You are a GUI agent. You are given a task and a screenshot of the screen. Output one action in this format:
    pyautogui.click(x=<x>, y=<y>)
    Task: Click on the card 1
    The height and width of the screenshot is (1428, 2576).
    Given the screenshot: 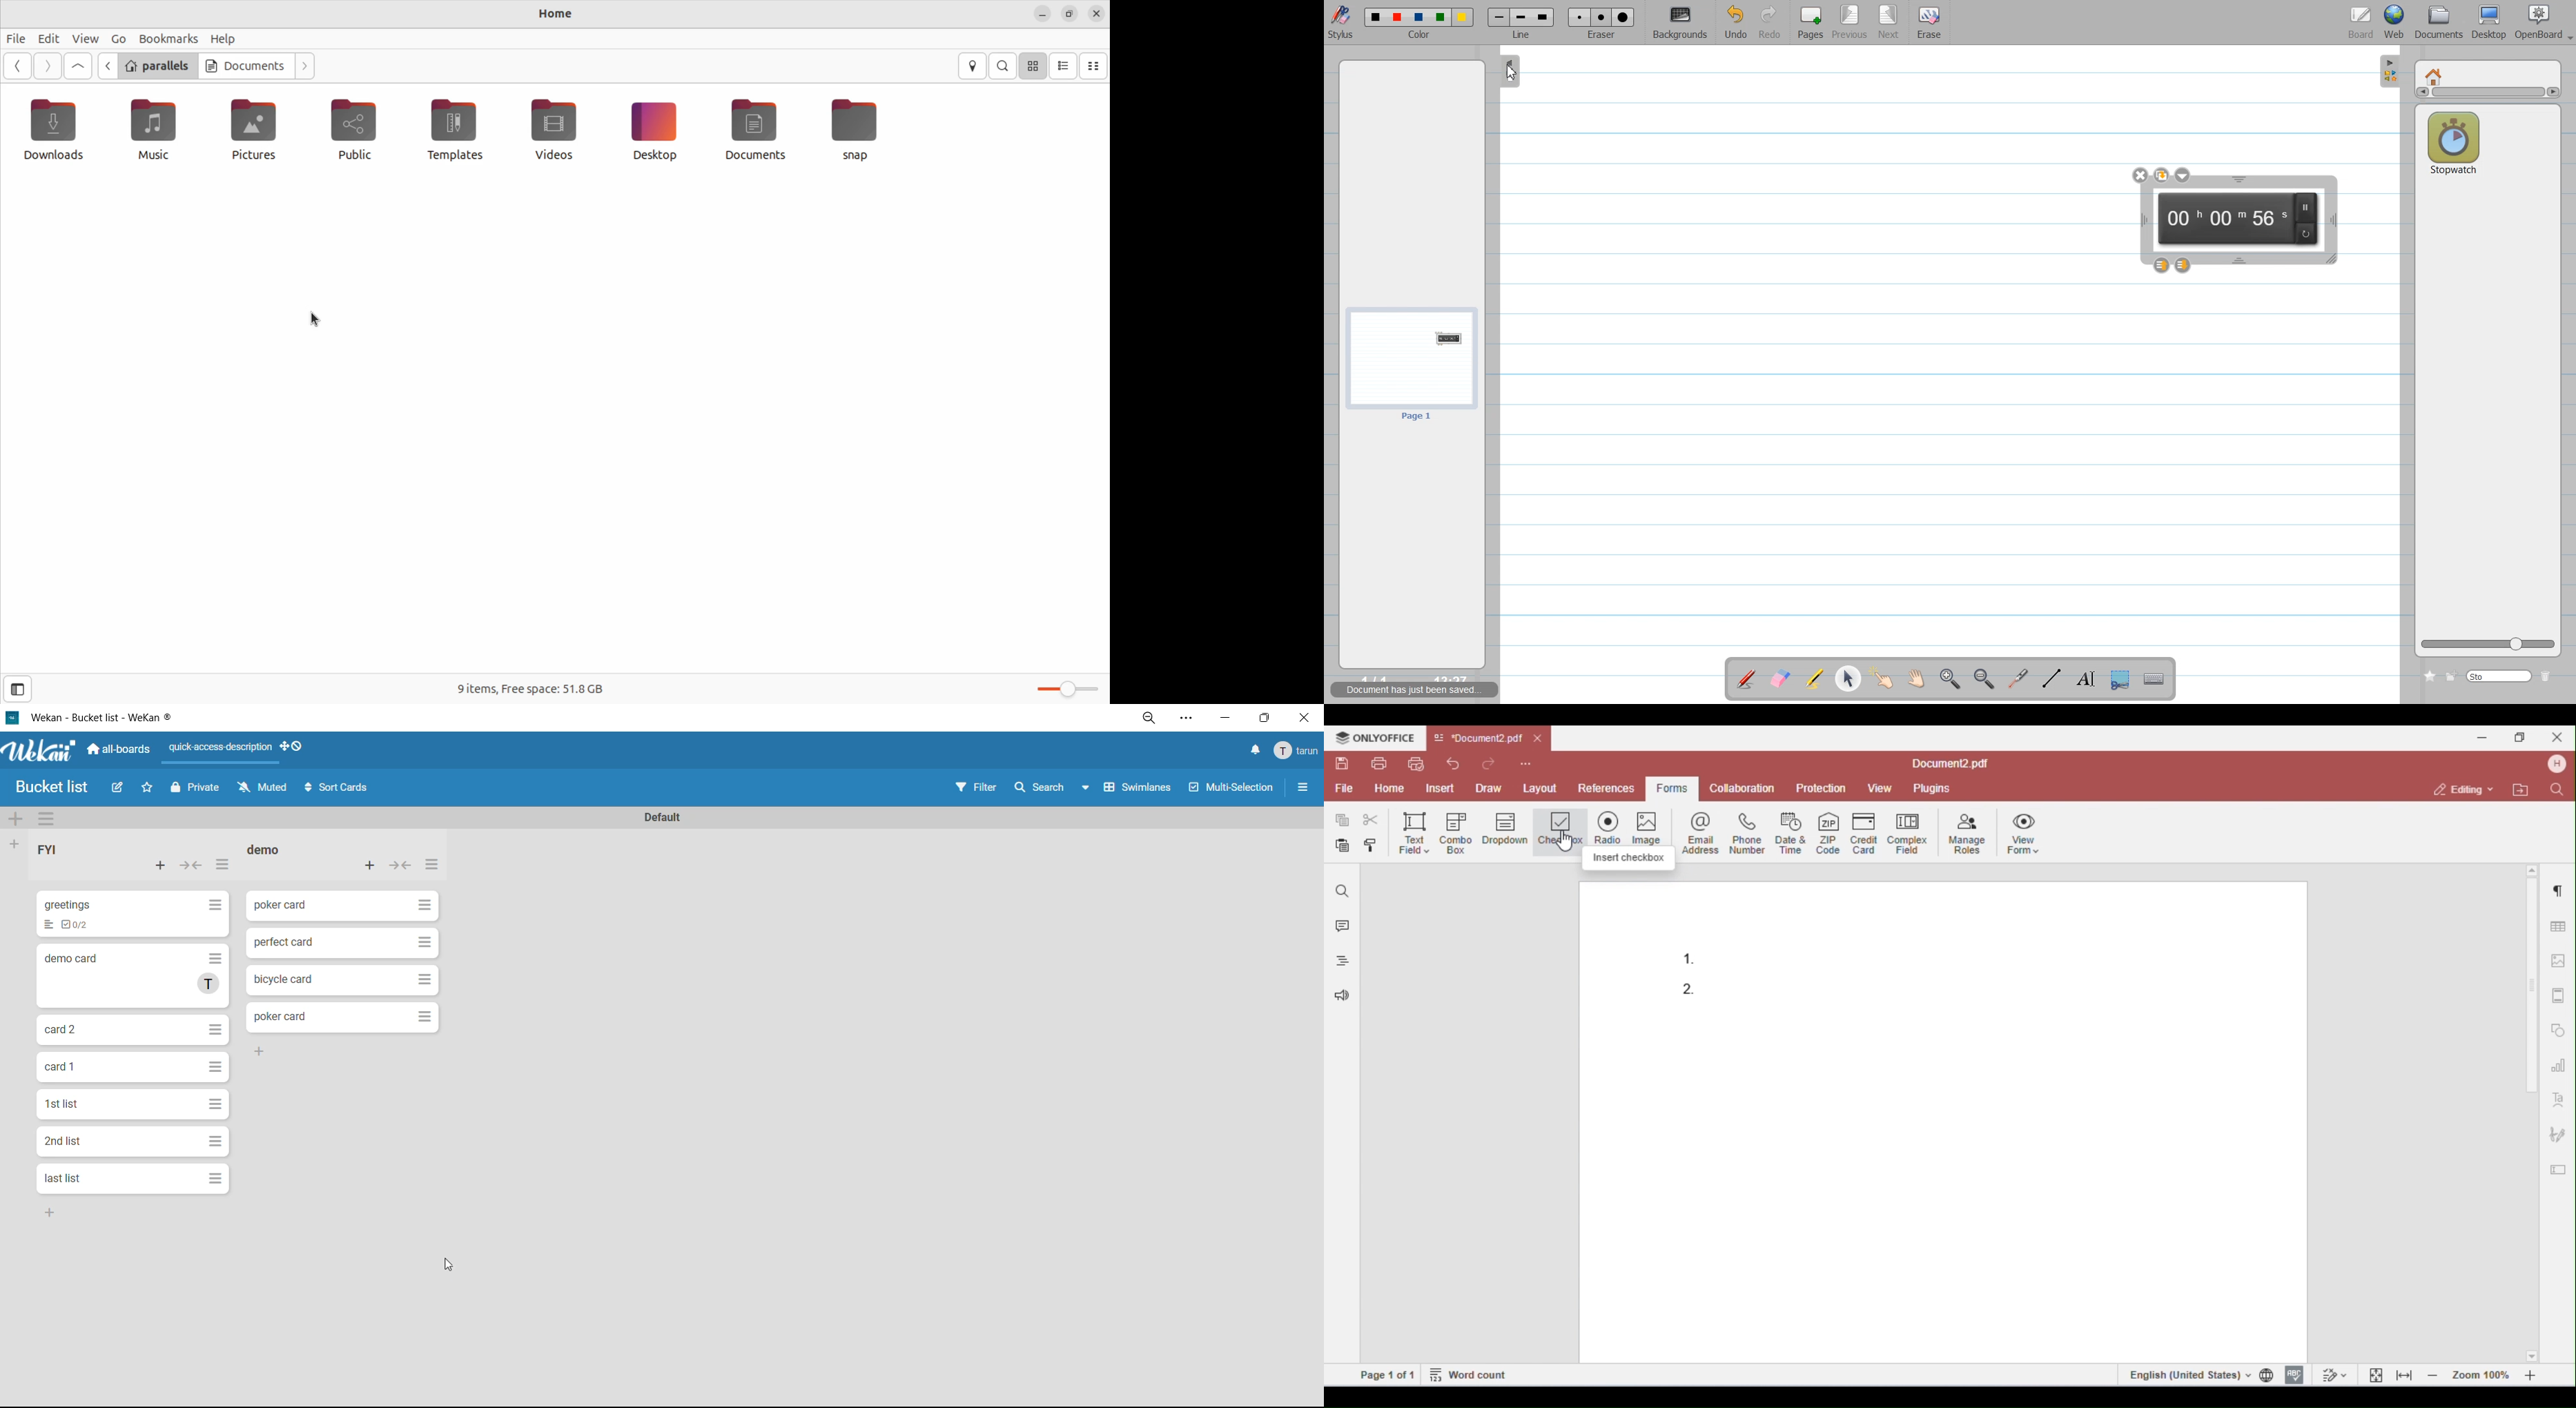 What is the action you would take?
    pyautogui.click(x=57, y=1067)
    